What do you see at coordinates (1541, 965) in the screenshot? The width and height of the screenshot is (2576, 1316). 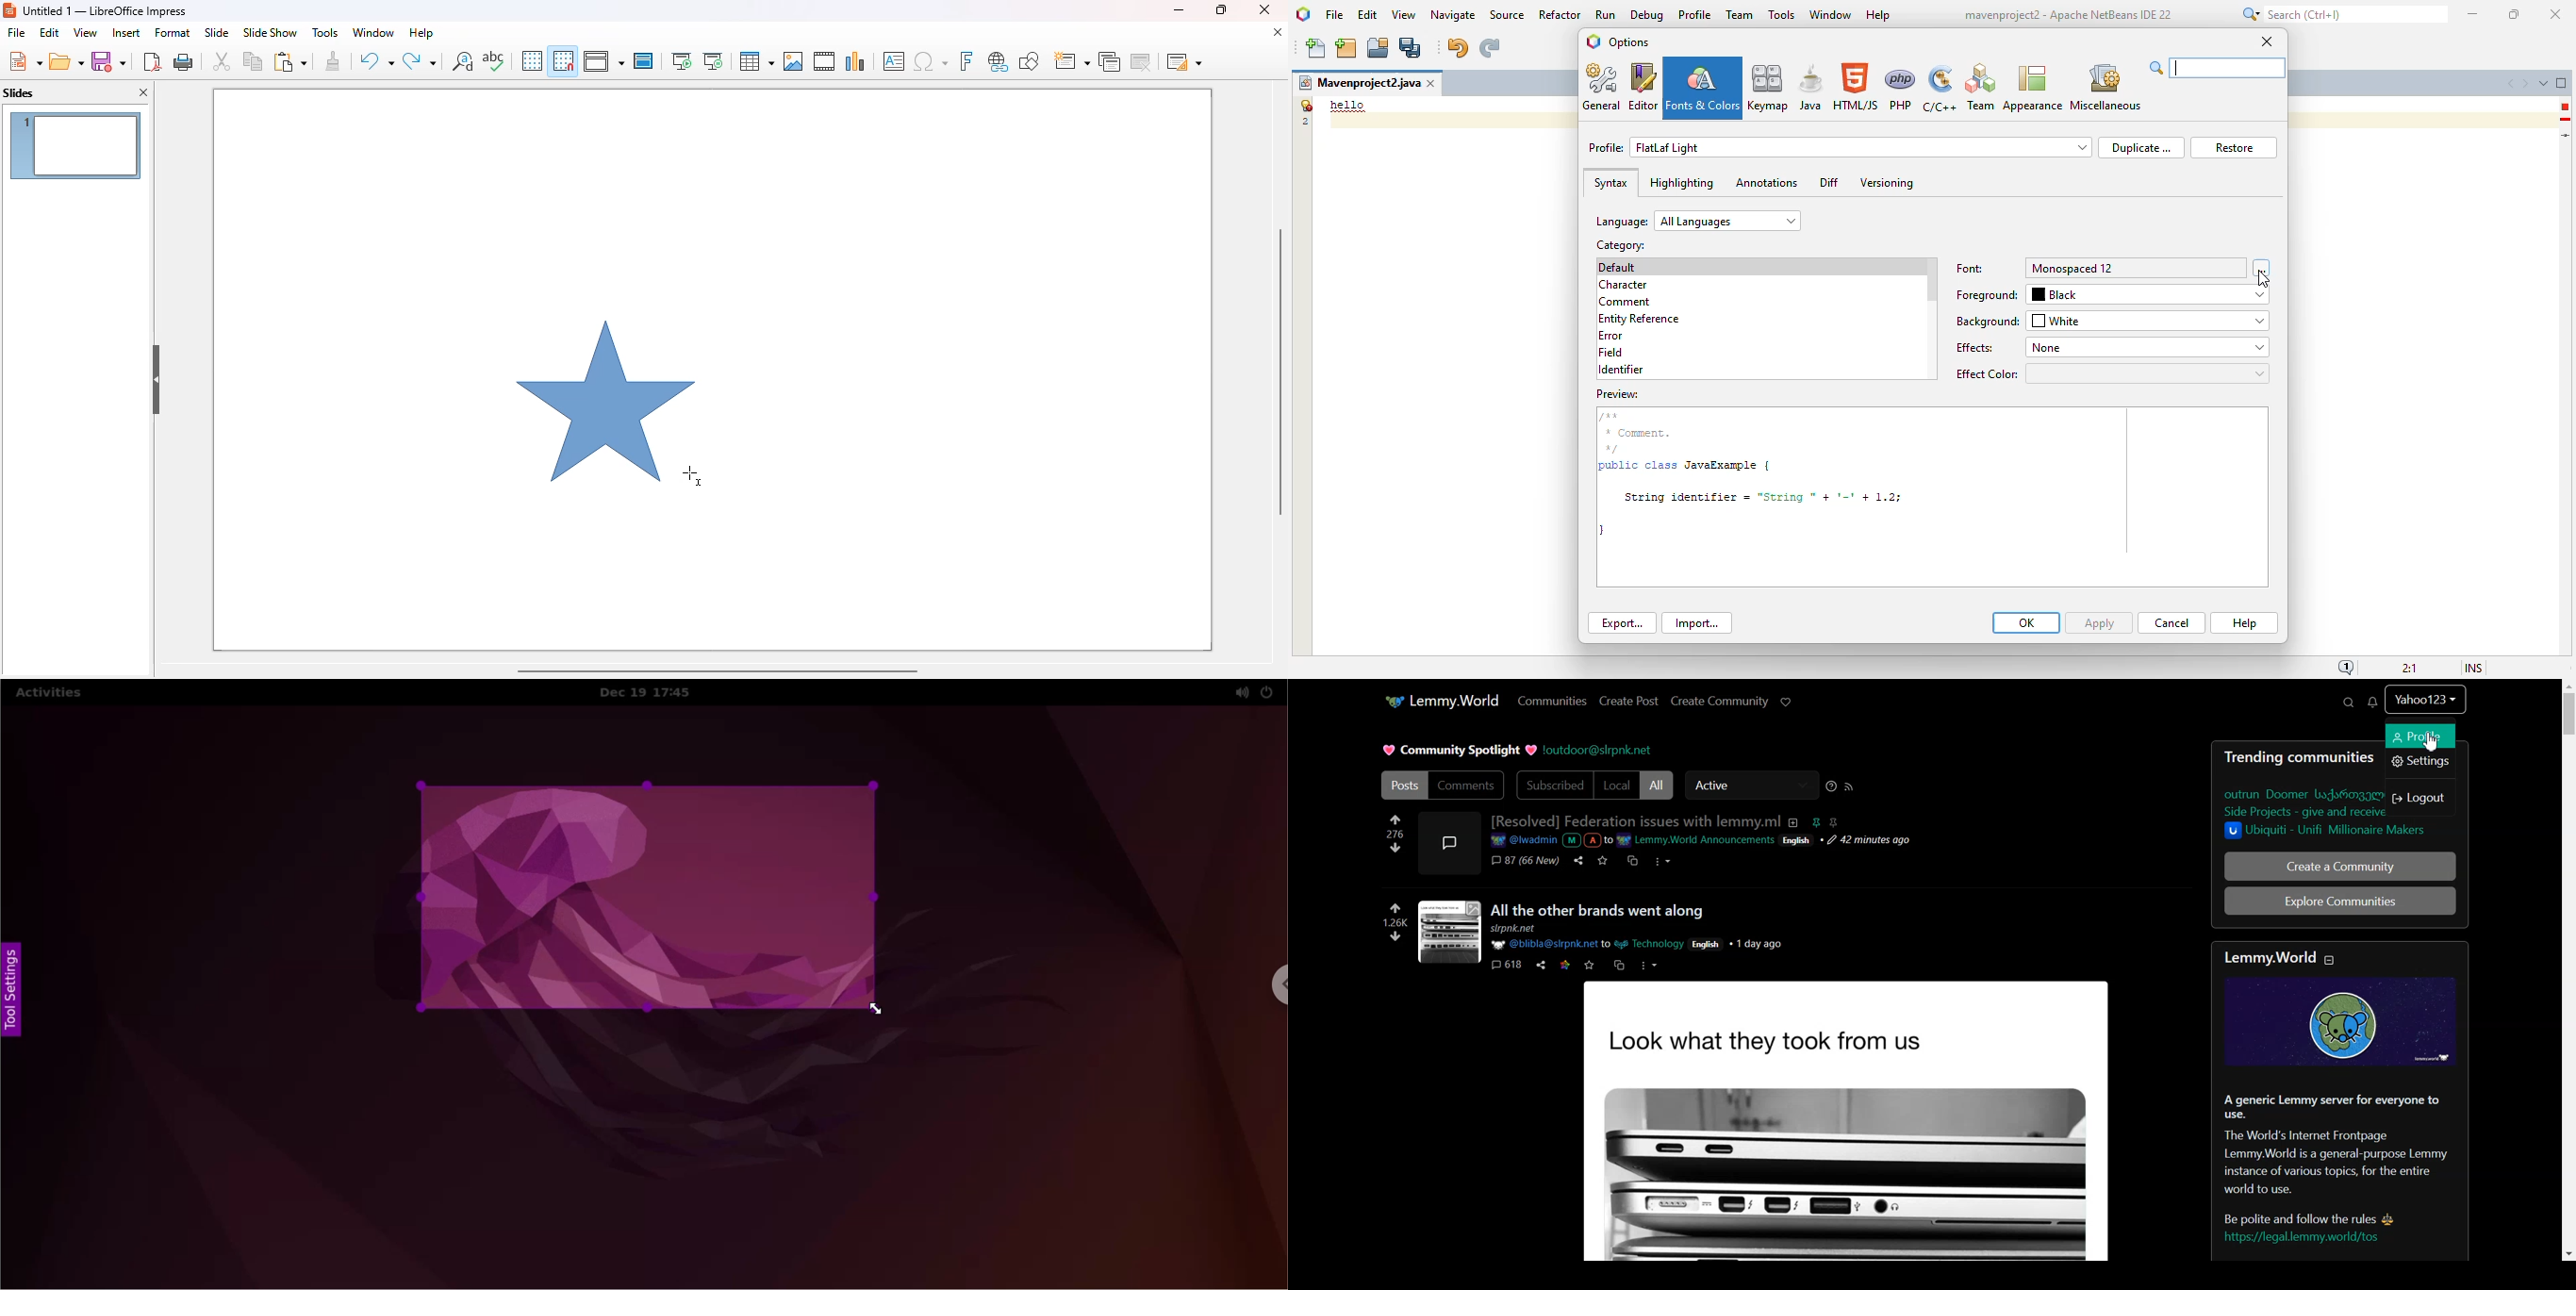 I see `share` at bounding box center [1541, 965].